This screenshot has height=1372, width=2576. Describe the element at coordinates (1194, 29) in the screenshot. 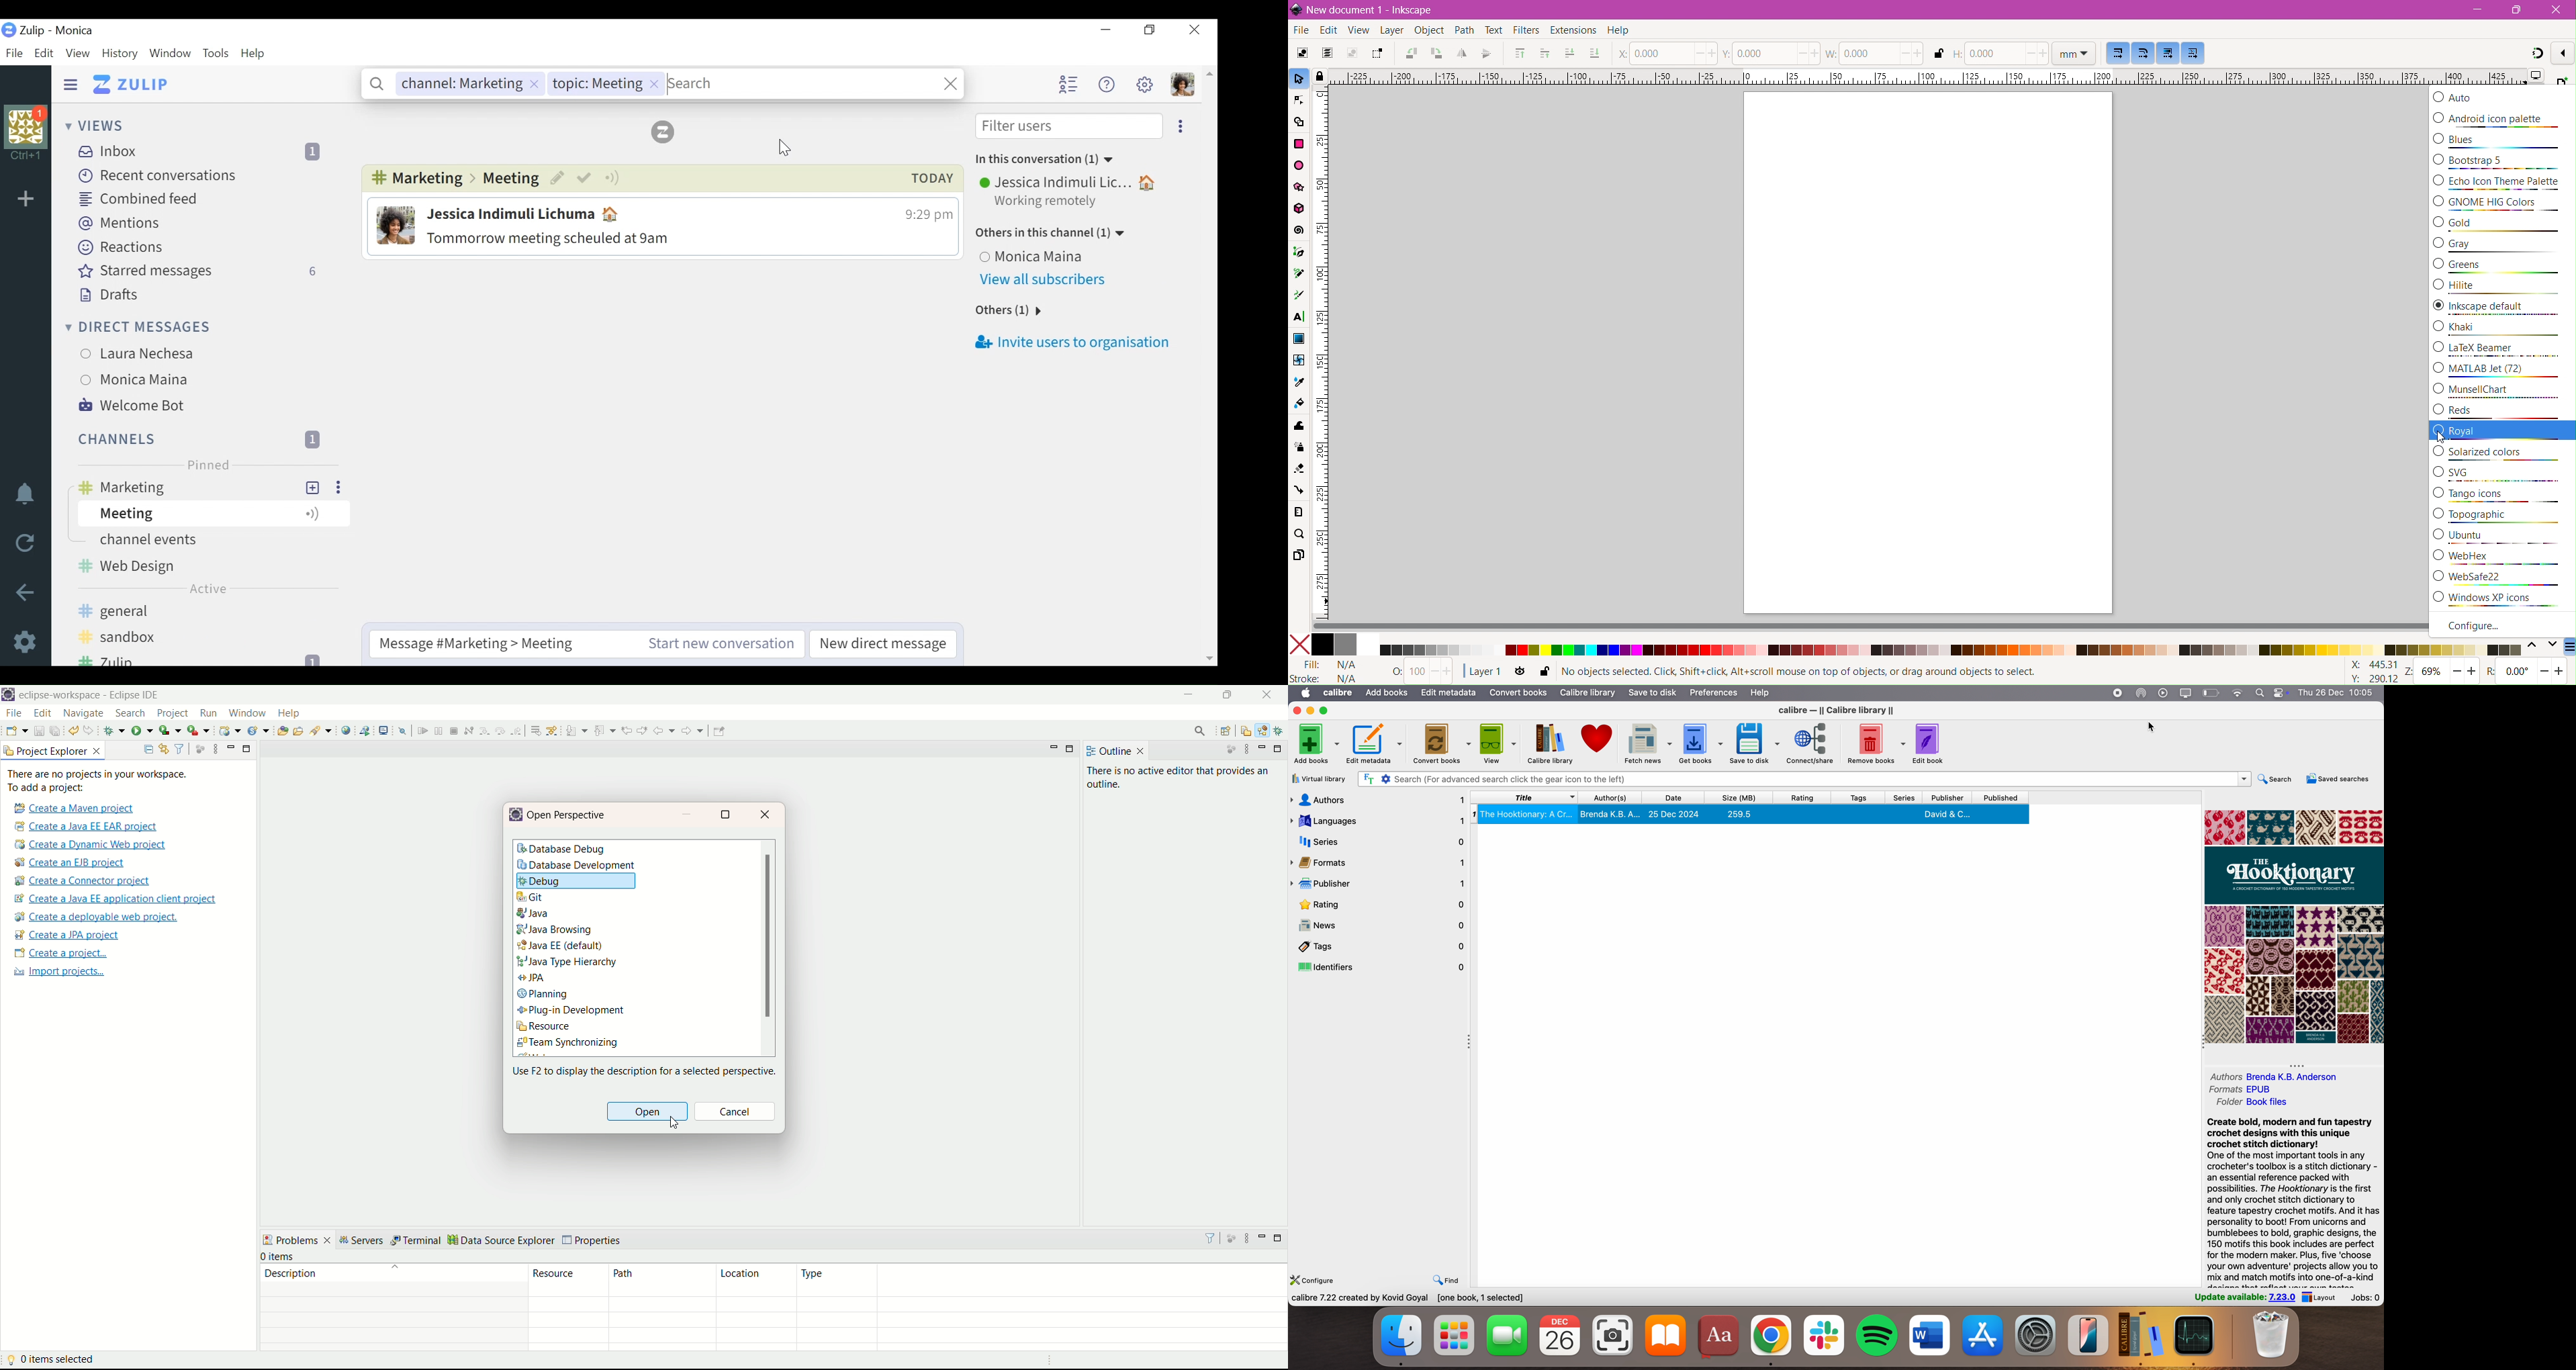

I see `Close` at that location.